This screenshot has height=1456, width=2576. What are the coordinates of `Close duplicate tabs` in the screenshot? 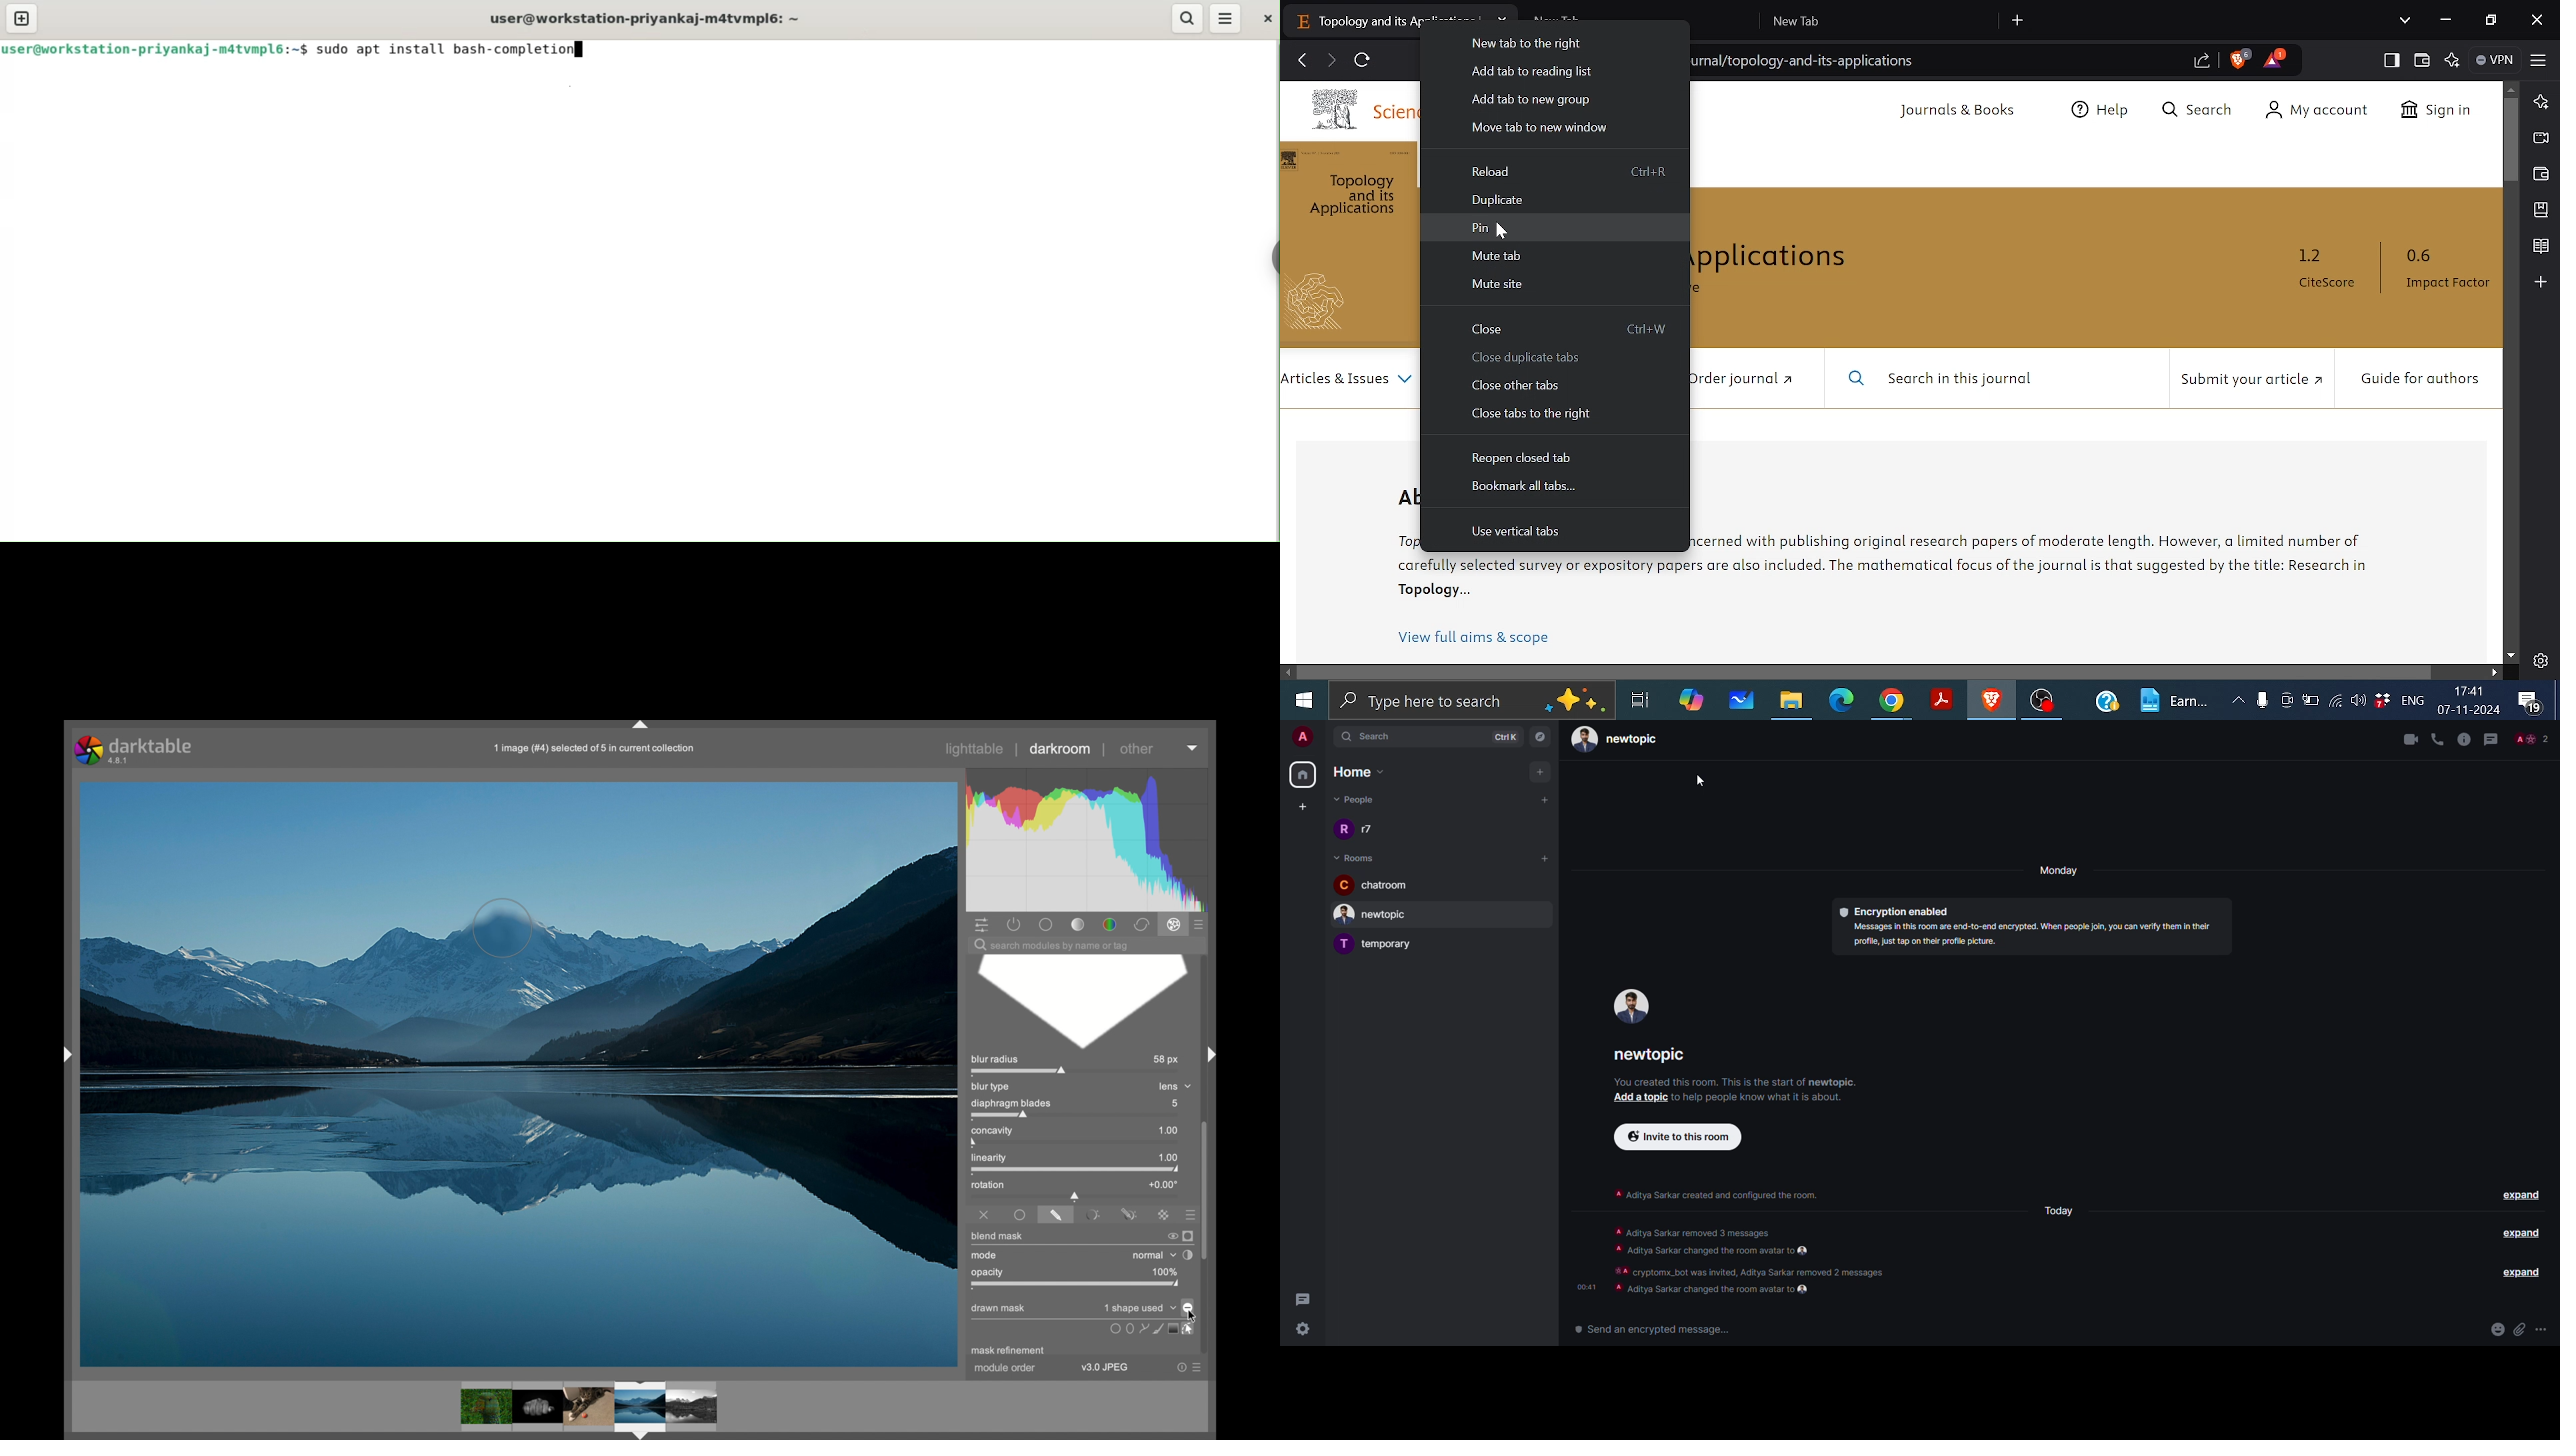 It's located at (1533, 357).